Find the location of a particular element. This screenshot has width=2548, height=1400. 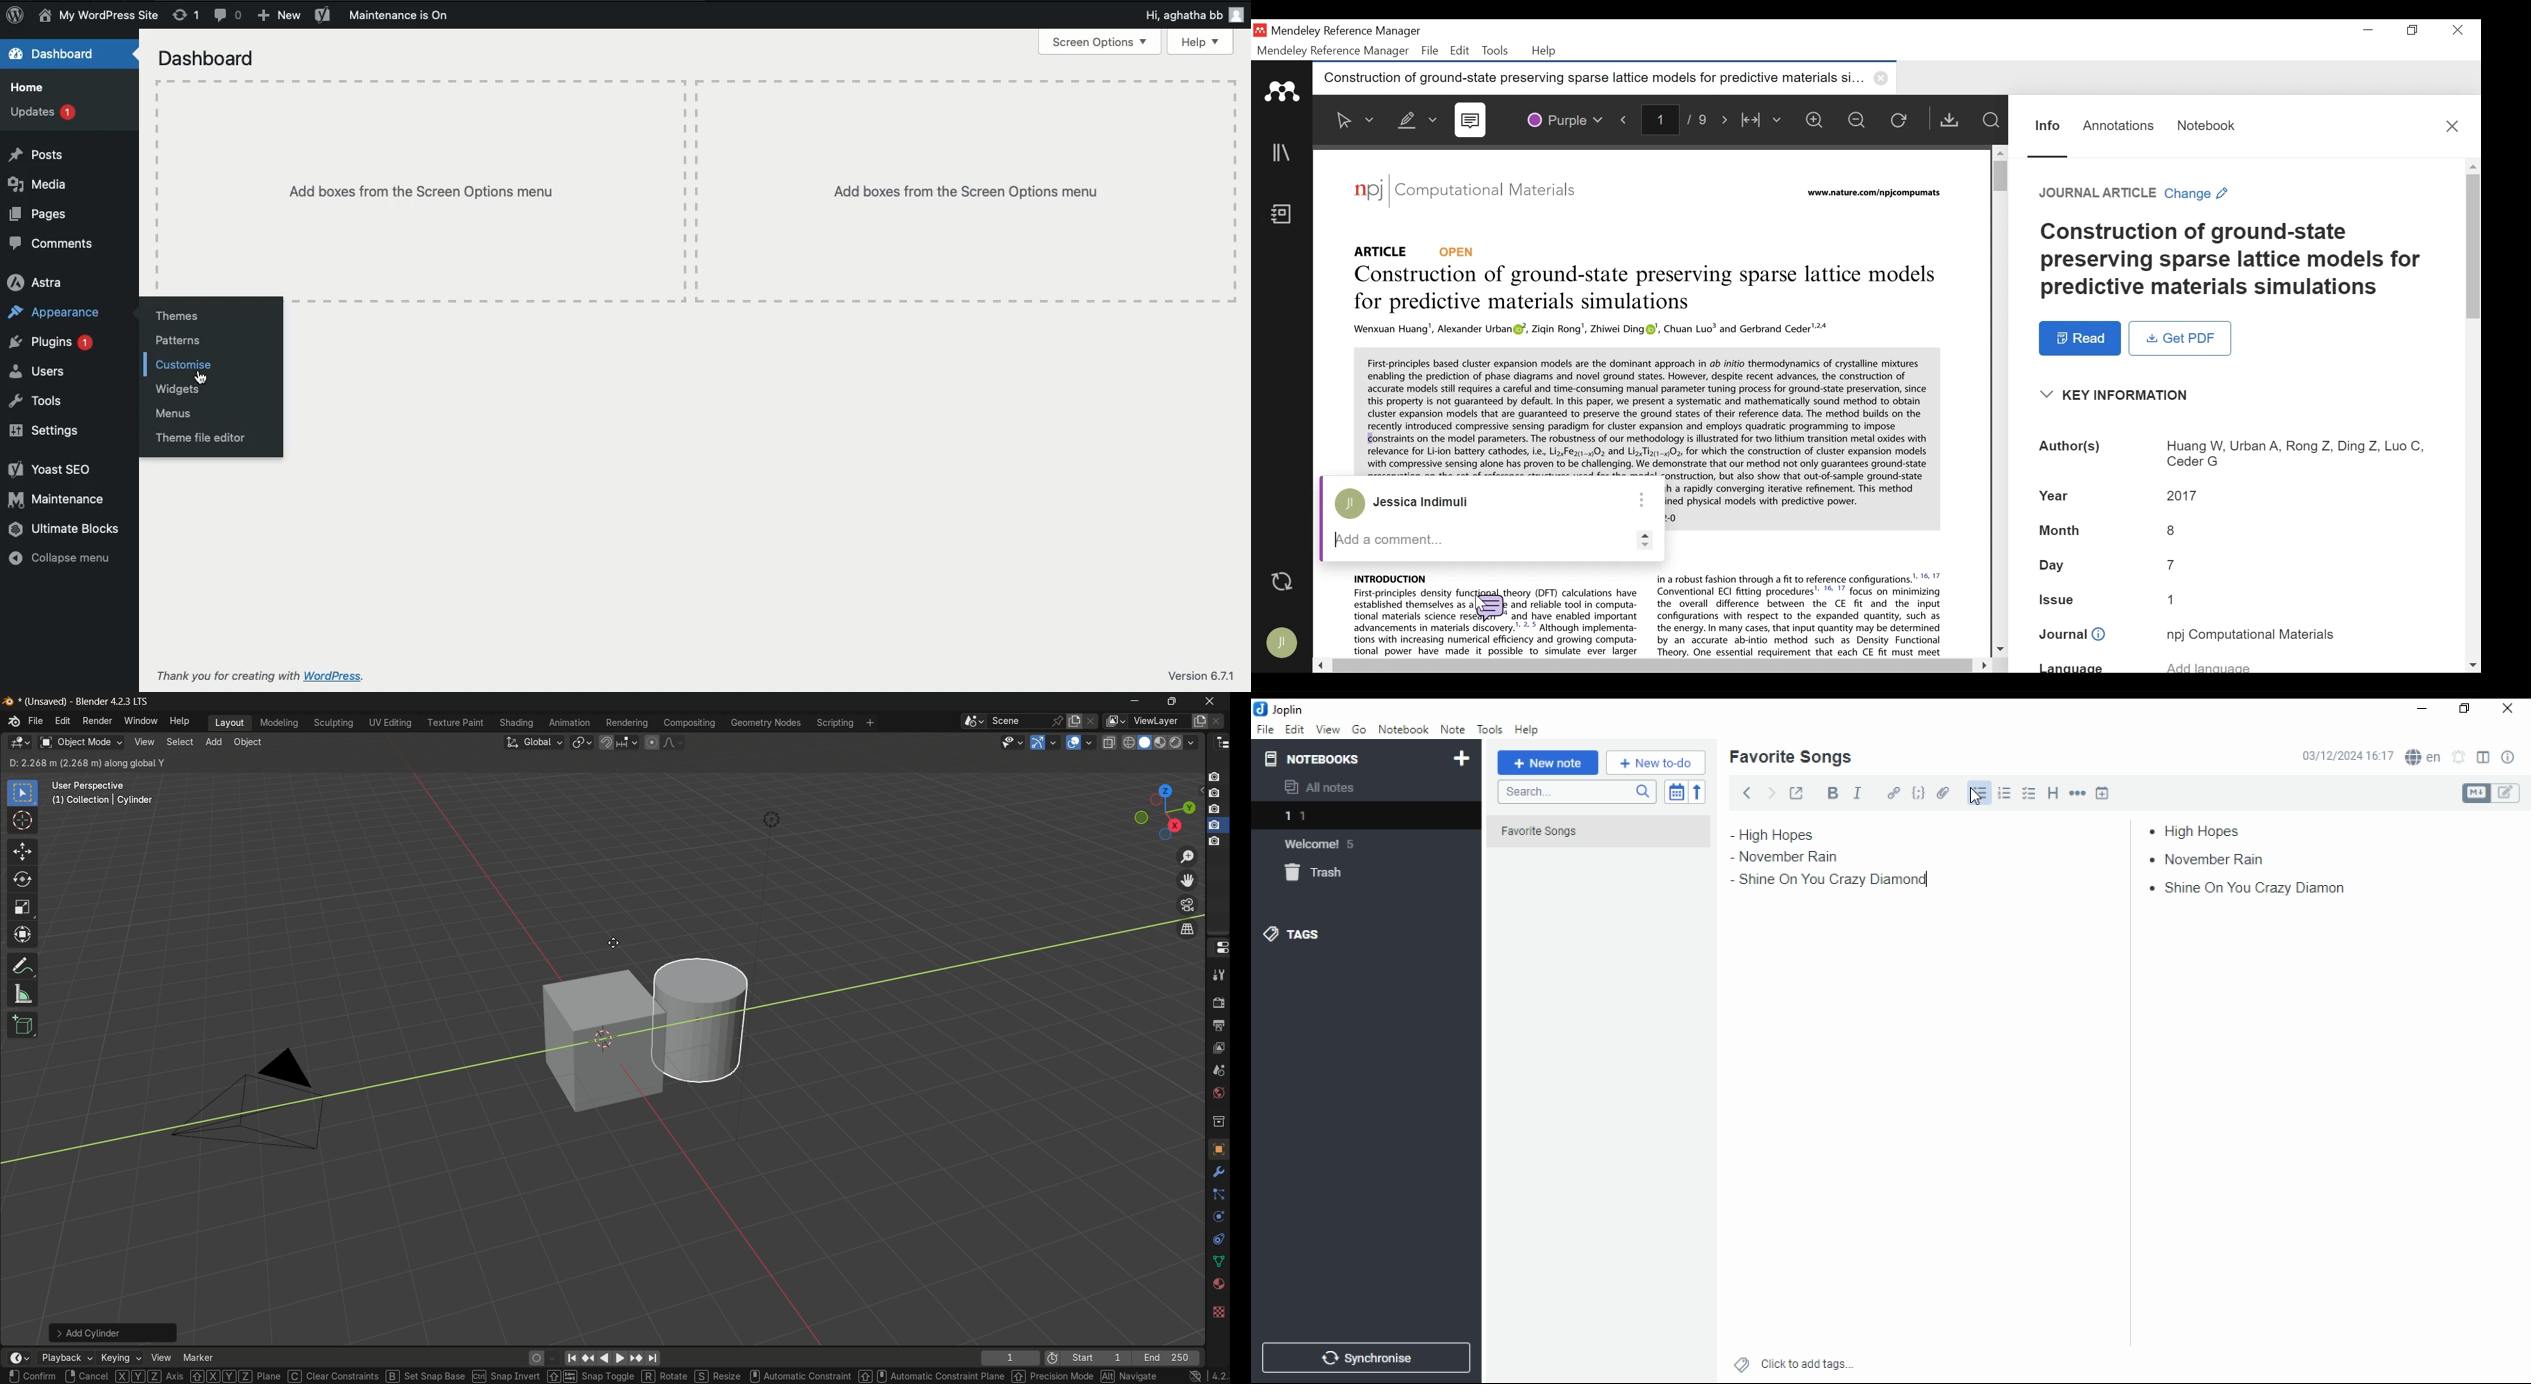

high hopes is located at coordinates (1798, 835).